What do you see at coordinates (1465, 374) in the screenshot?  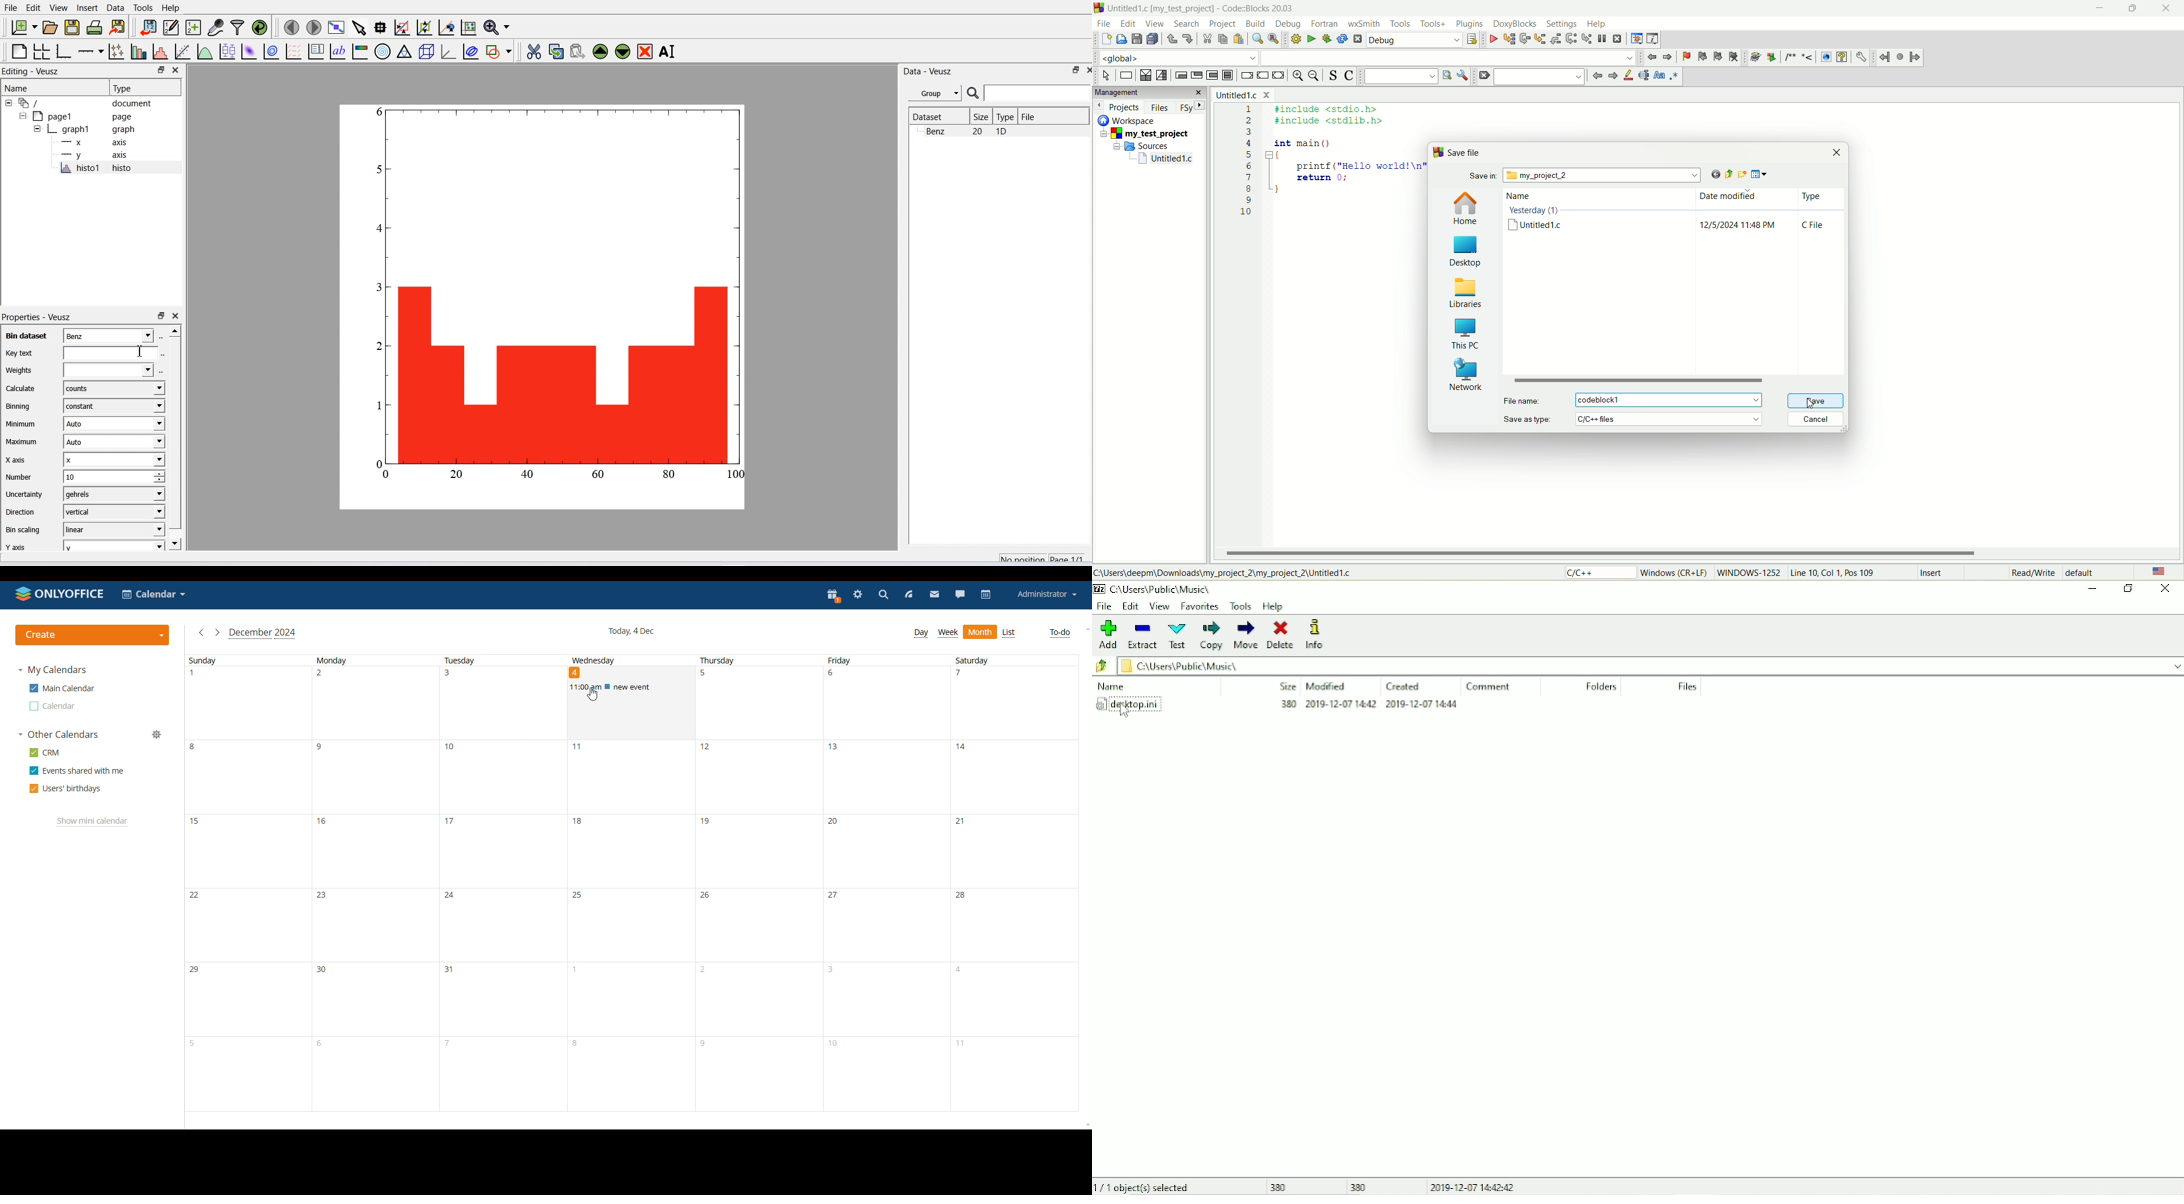 I see `network` at bounding box center [1465, 374].